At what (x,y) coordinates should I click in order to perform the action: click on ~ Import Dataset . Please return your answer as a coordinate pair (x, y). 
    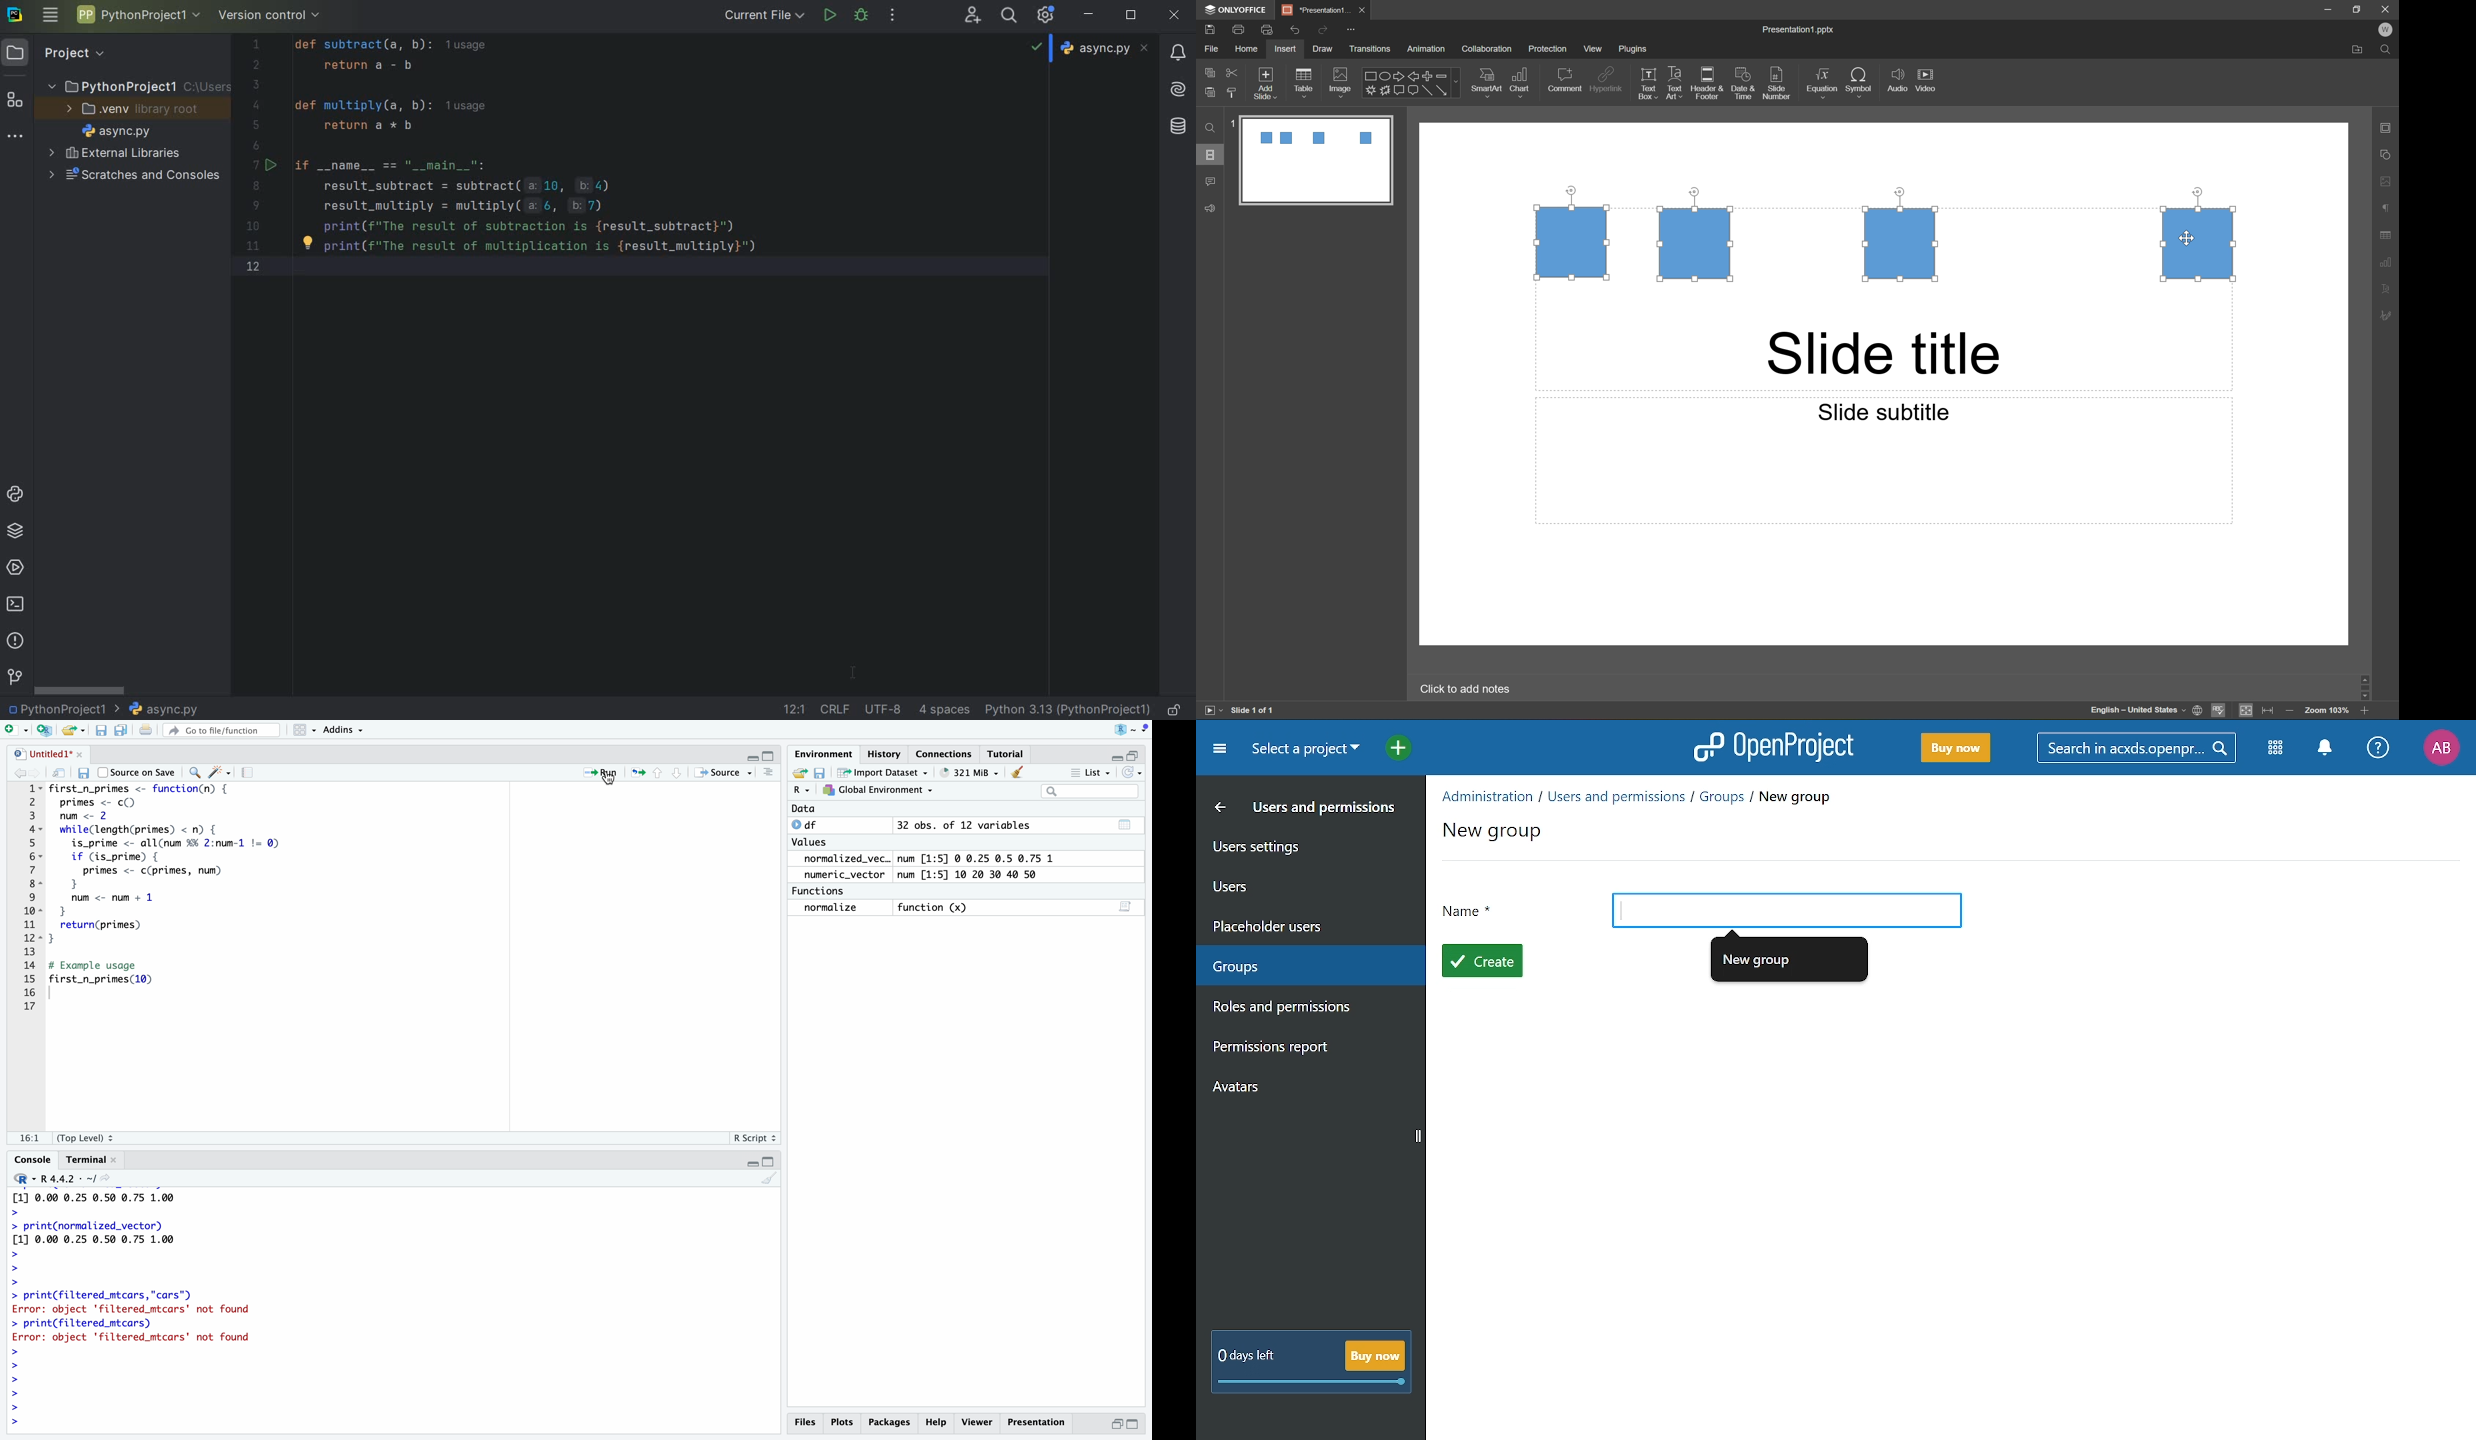
    Looking at the image, I should click on (882, 772).